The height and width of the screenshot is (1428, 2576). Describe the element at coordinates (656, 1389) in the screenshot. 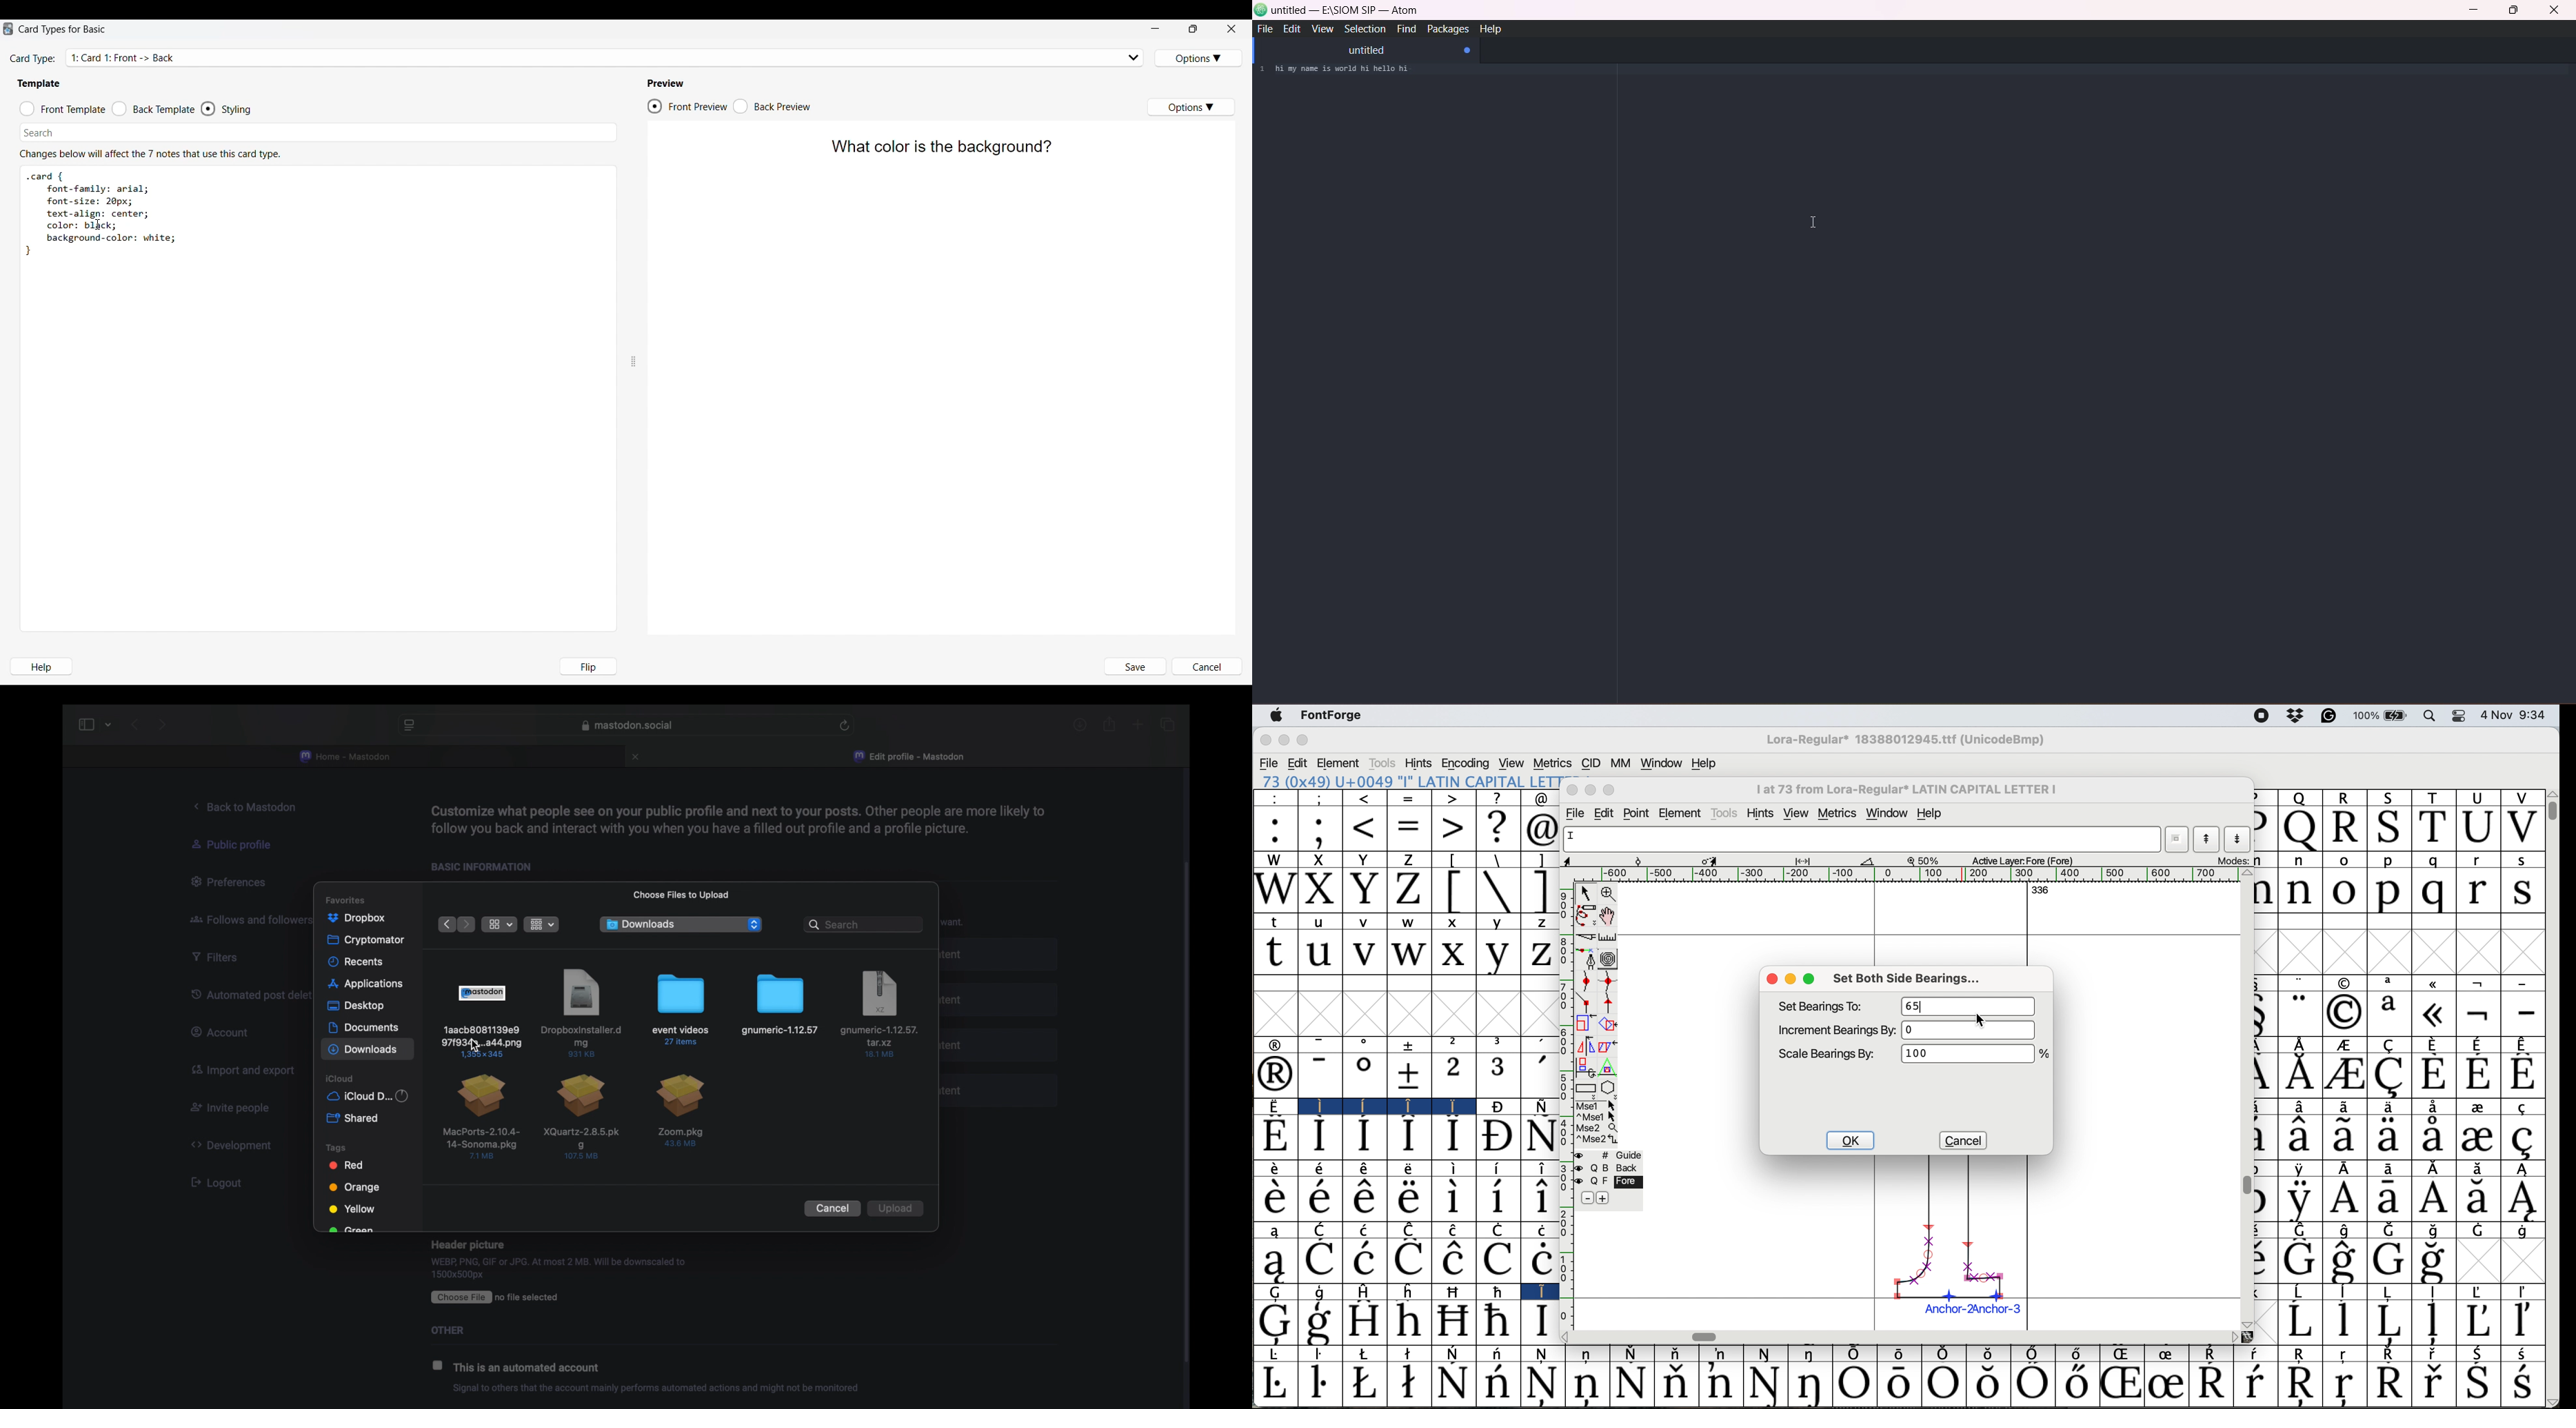

I see `info` at that location.